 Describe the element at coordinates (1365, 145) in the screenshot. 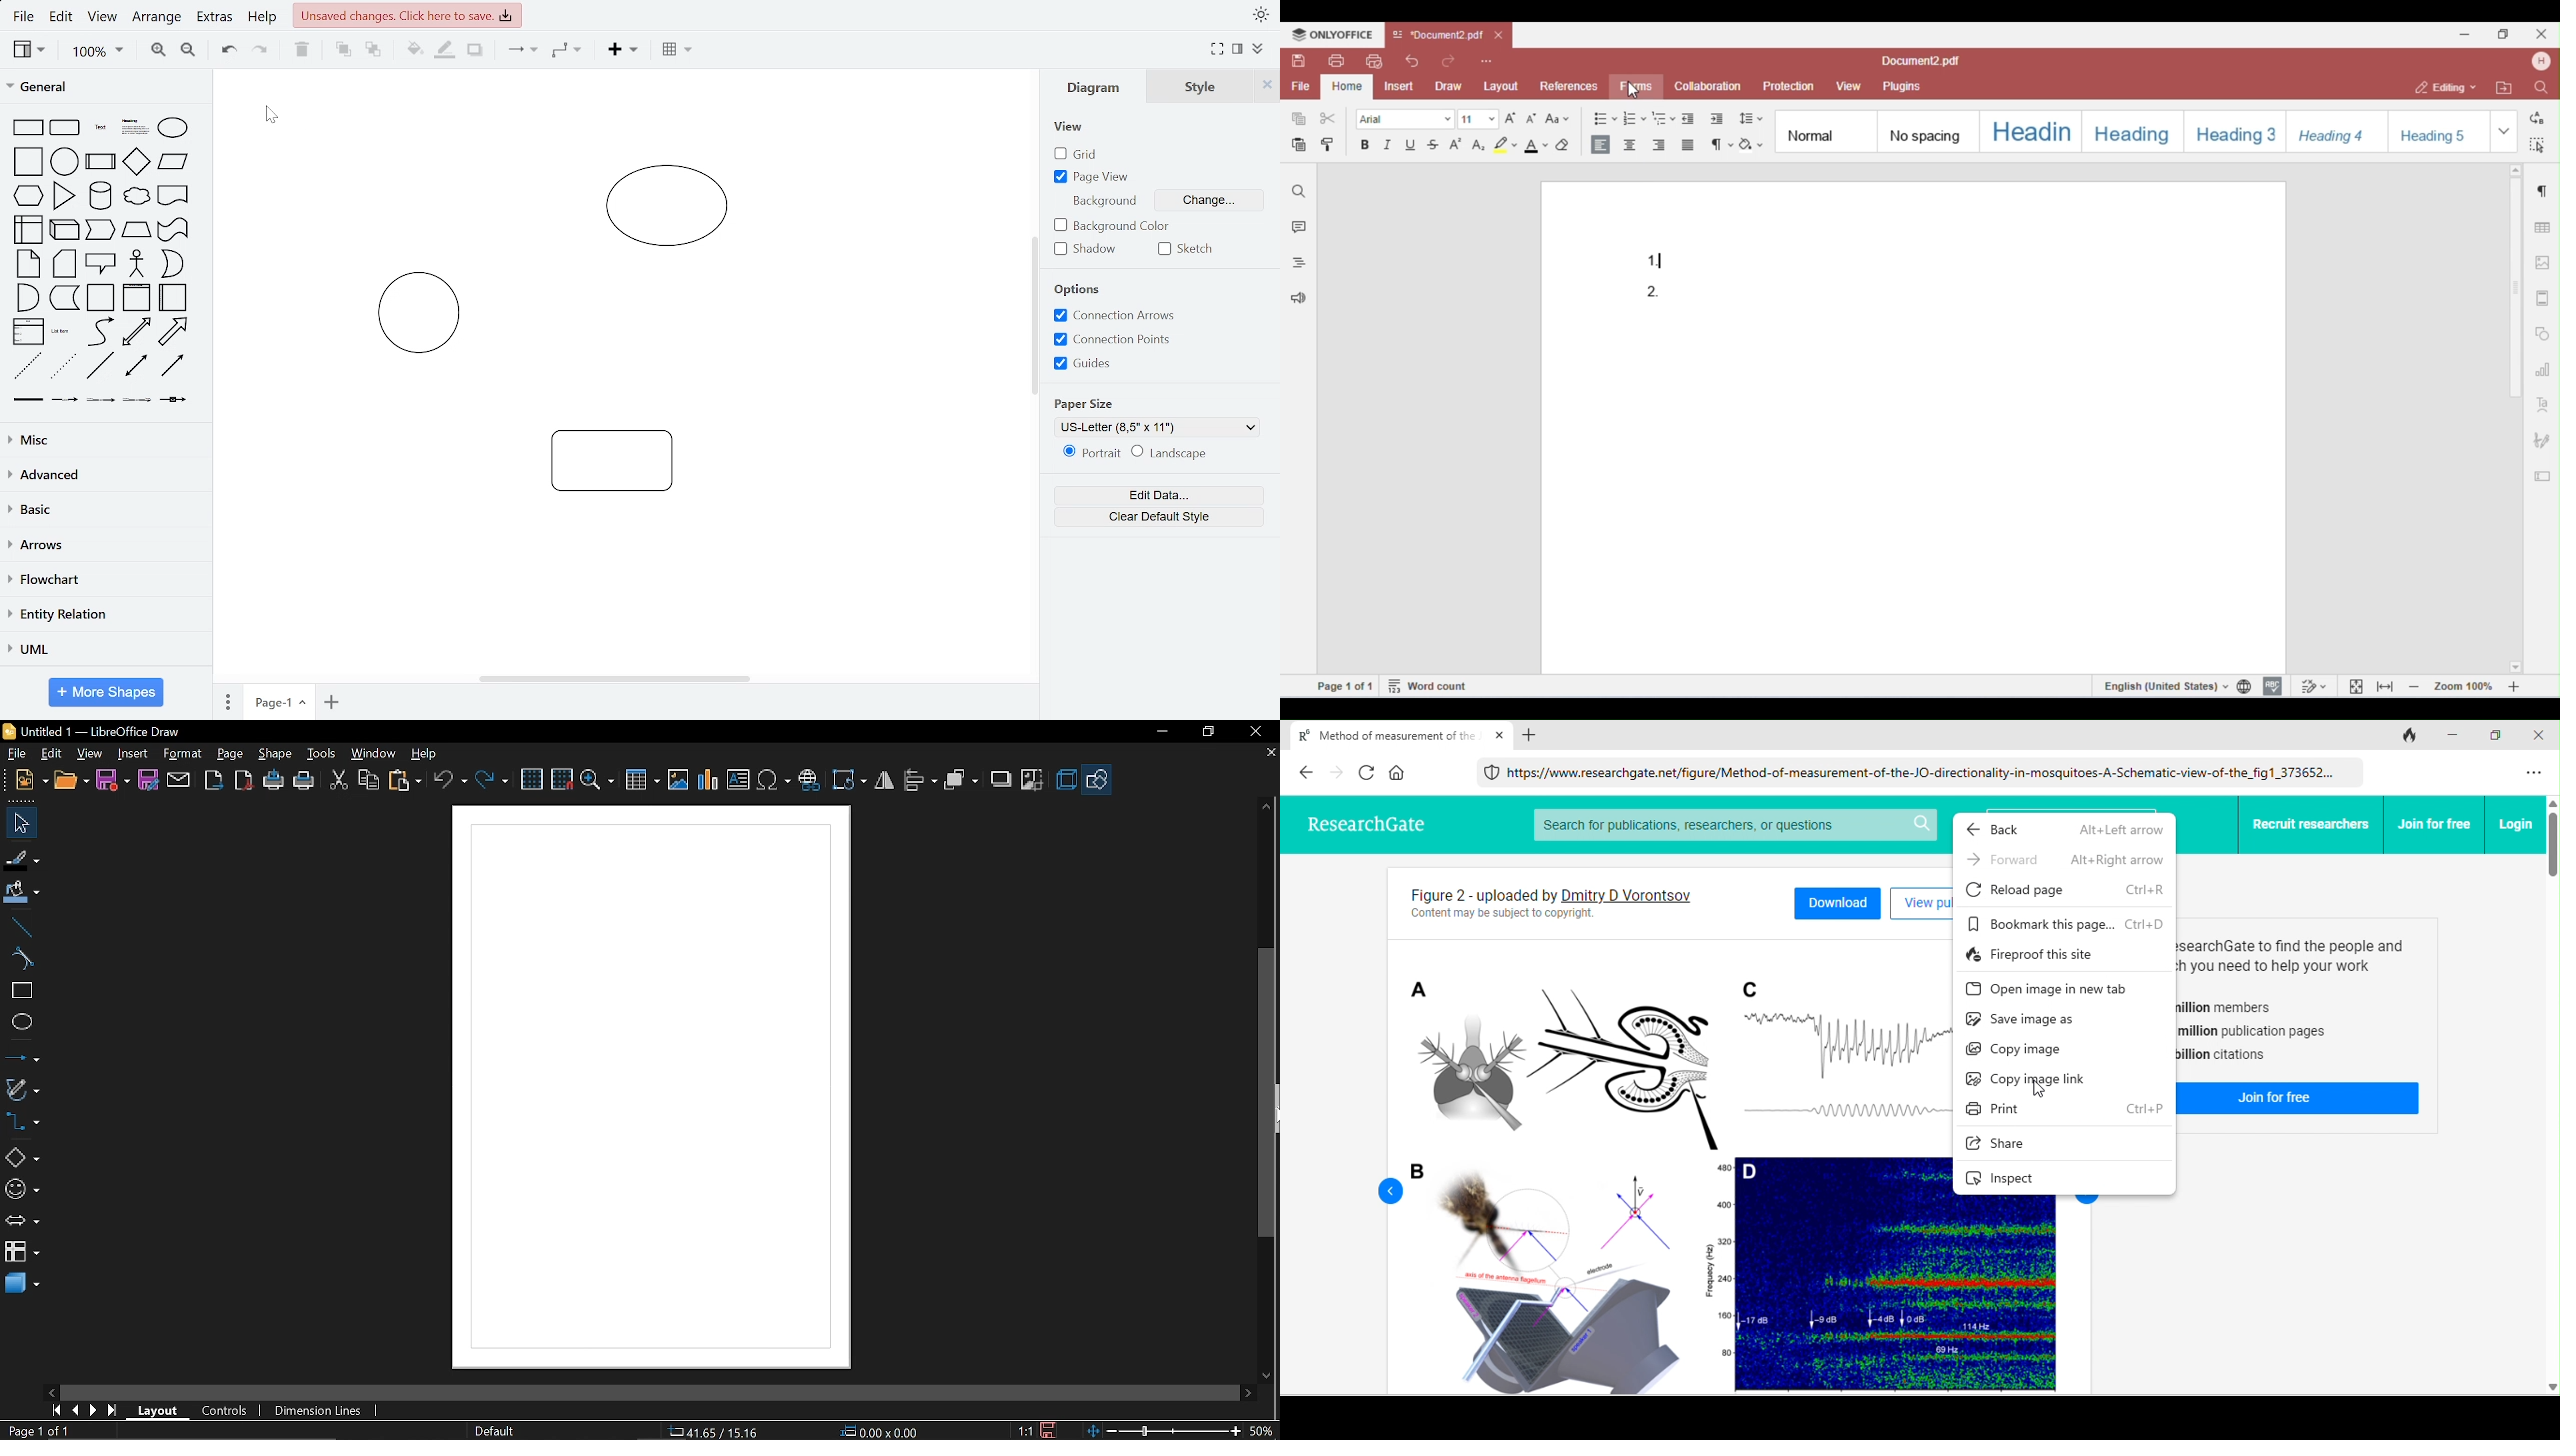

I see `bold` at that location.